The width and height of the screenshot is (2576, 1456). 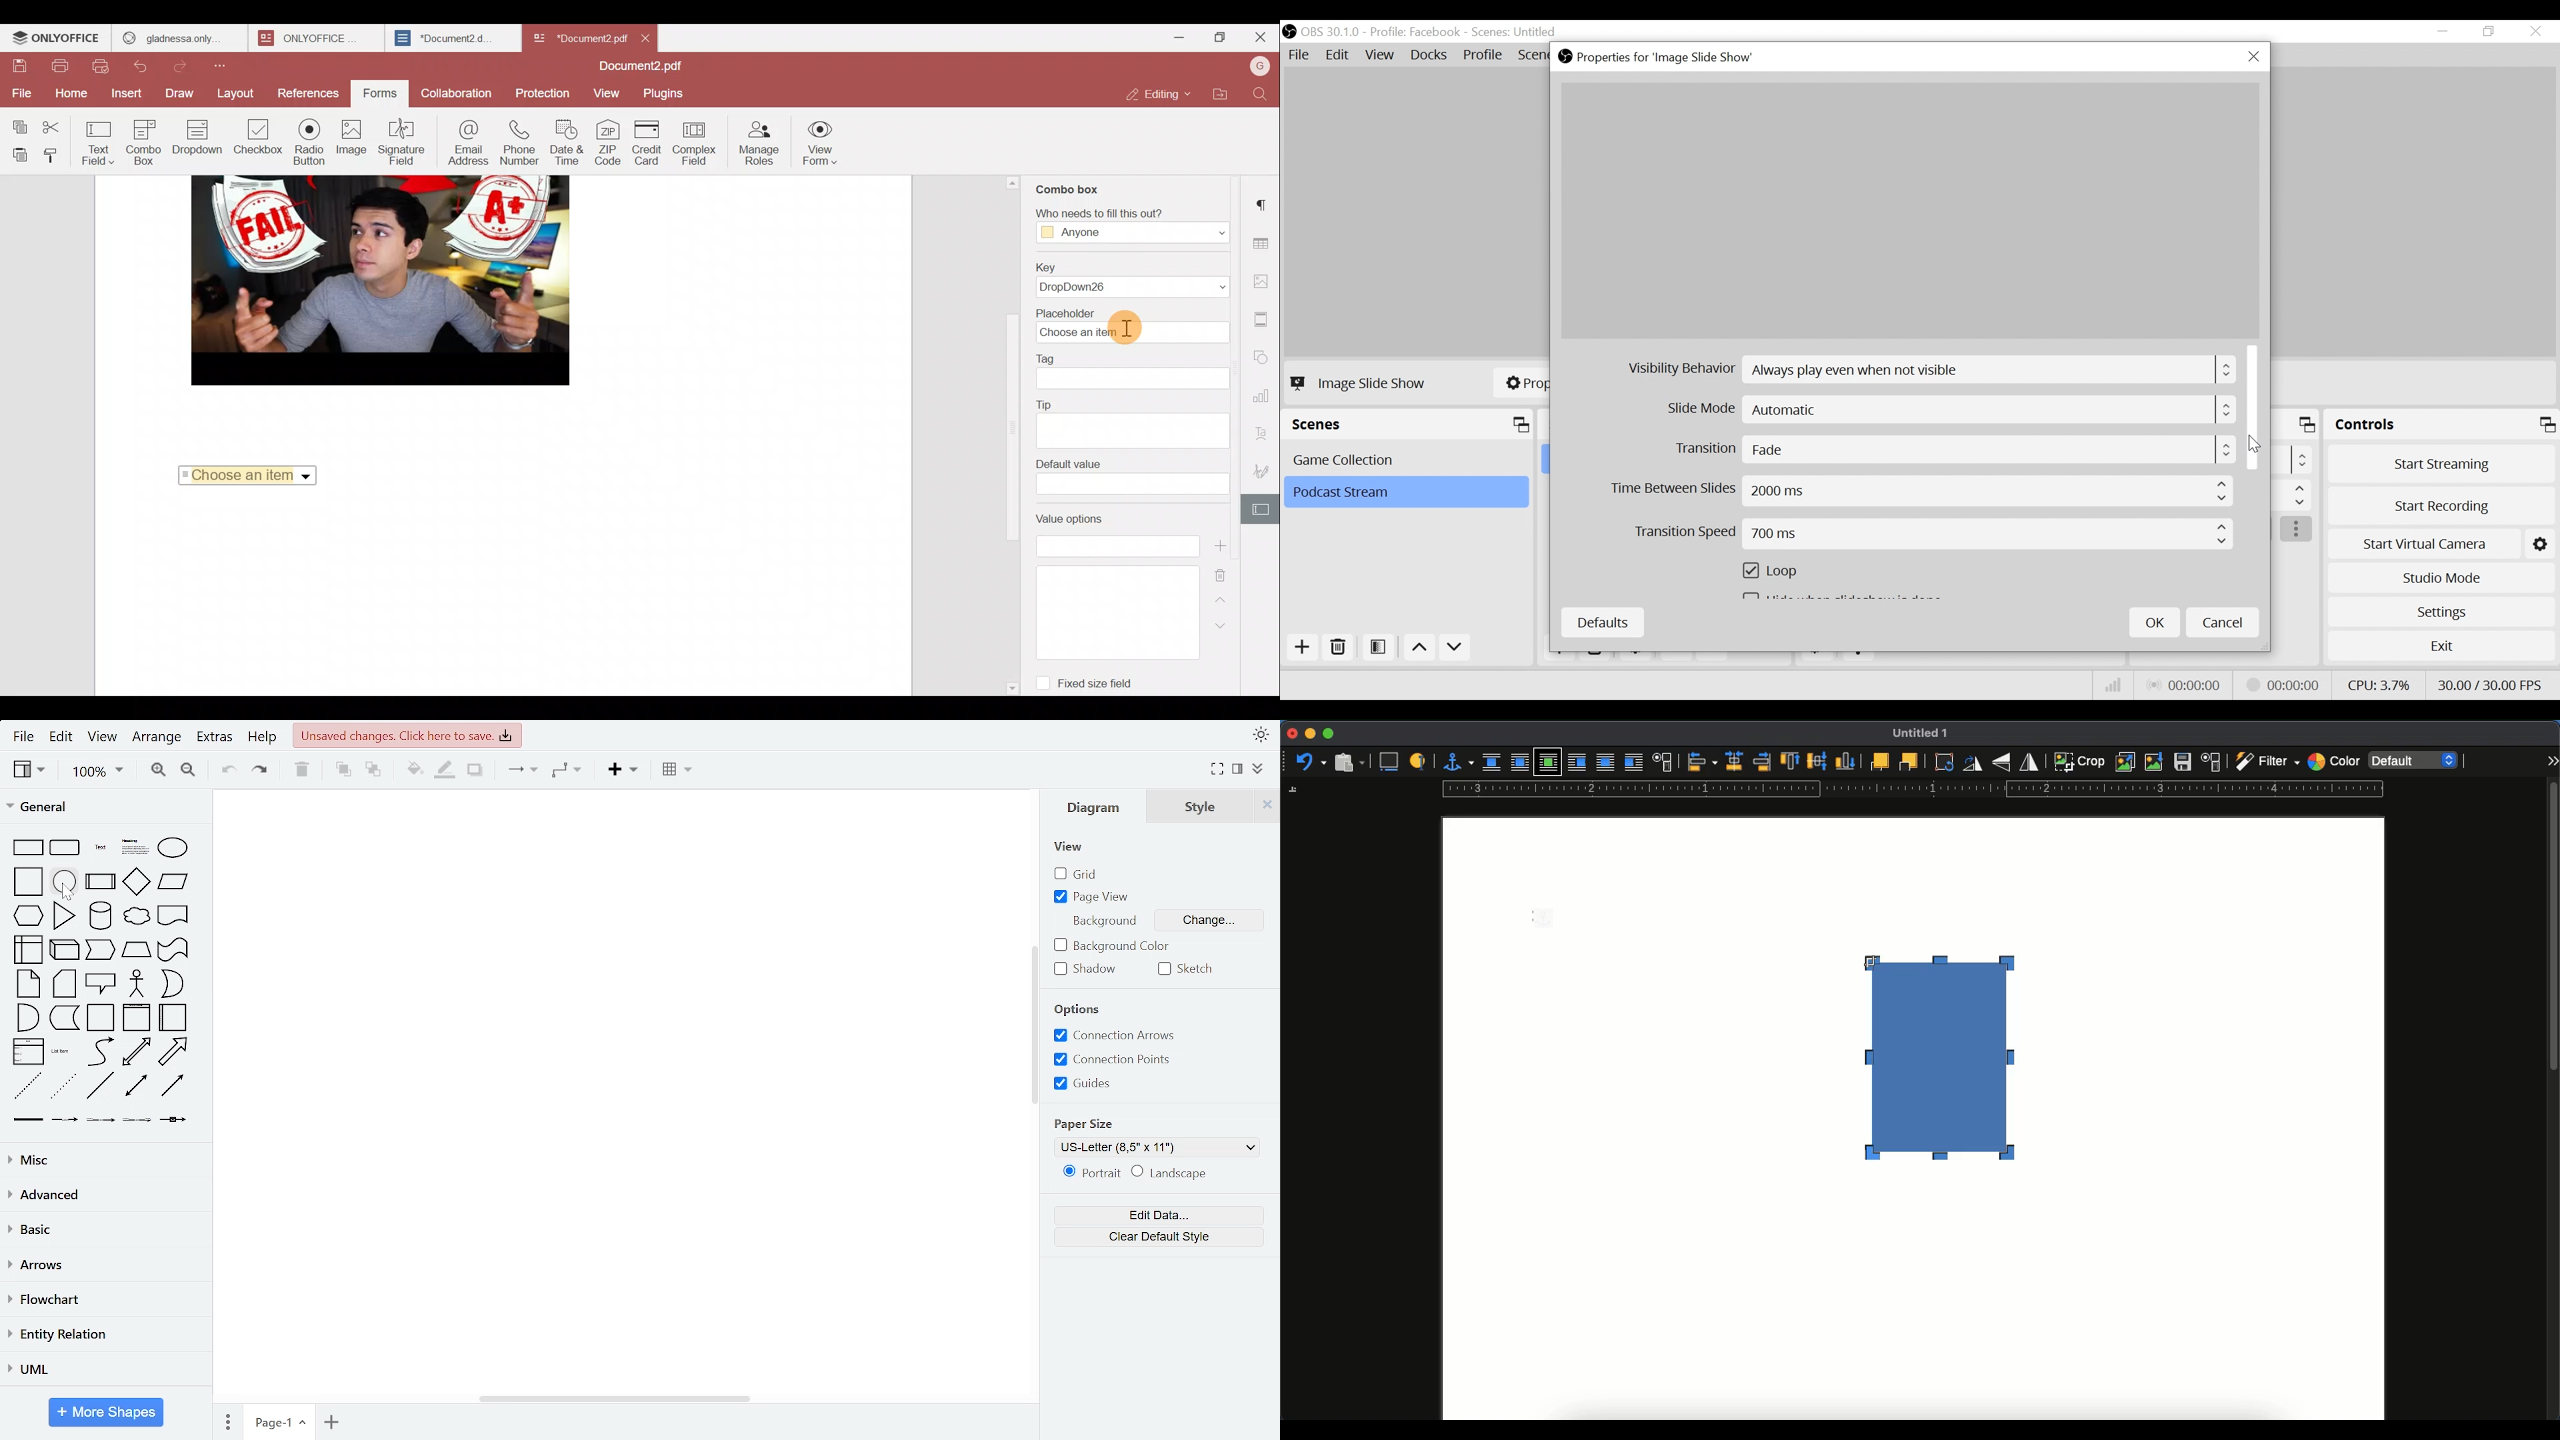 What do you see at coordinates (1101, 807) in the screenshot?
I see `diagram` at bounding box center [1101, 807].